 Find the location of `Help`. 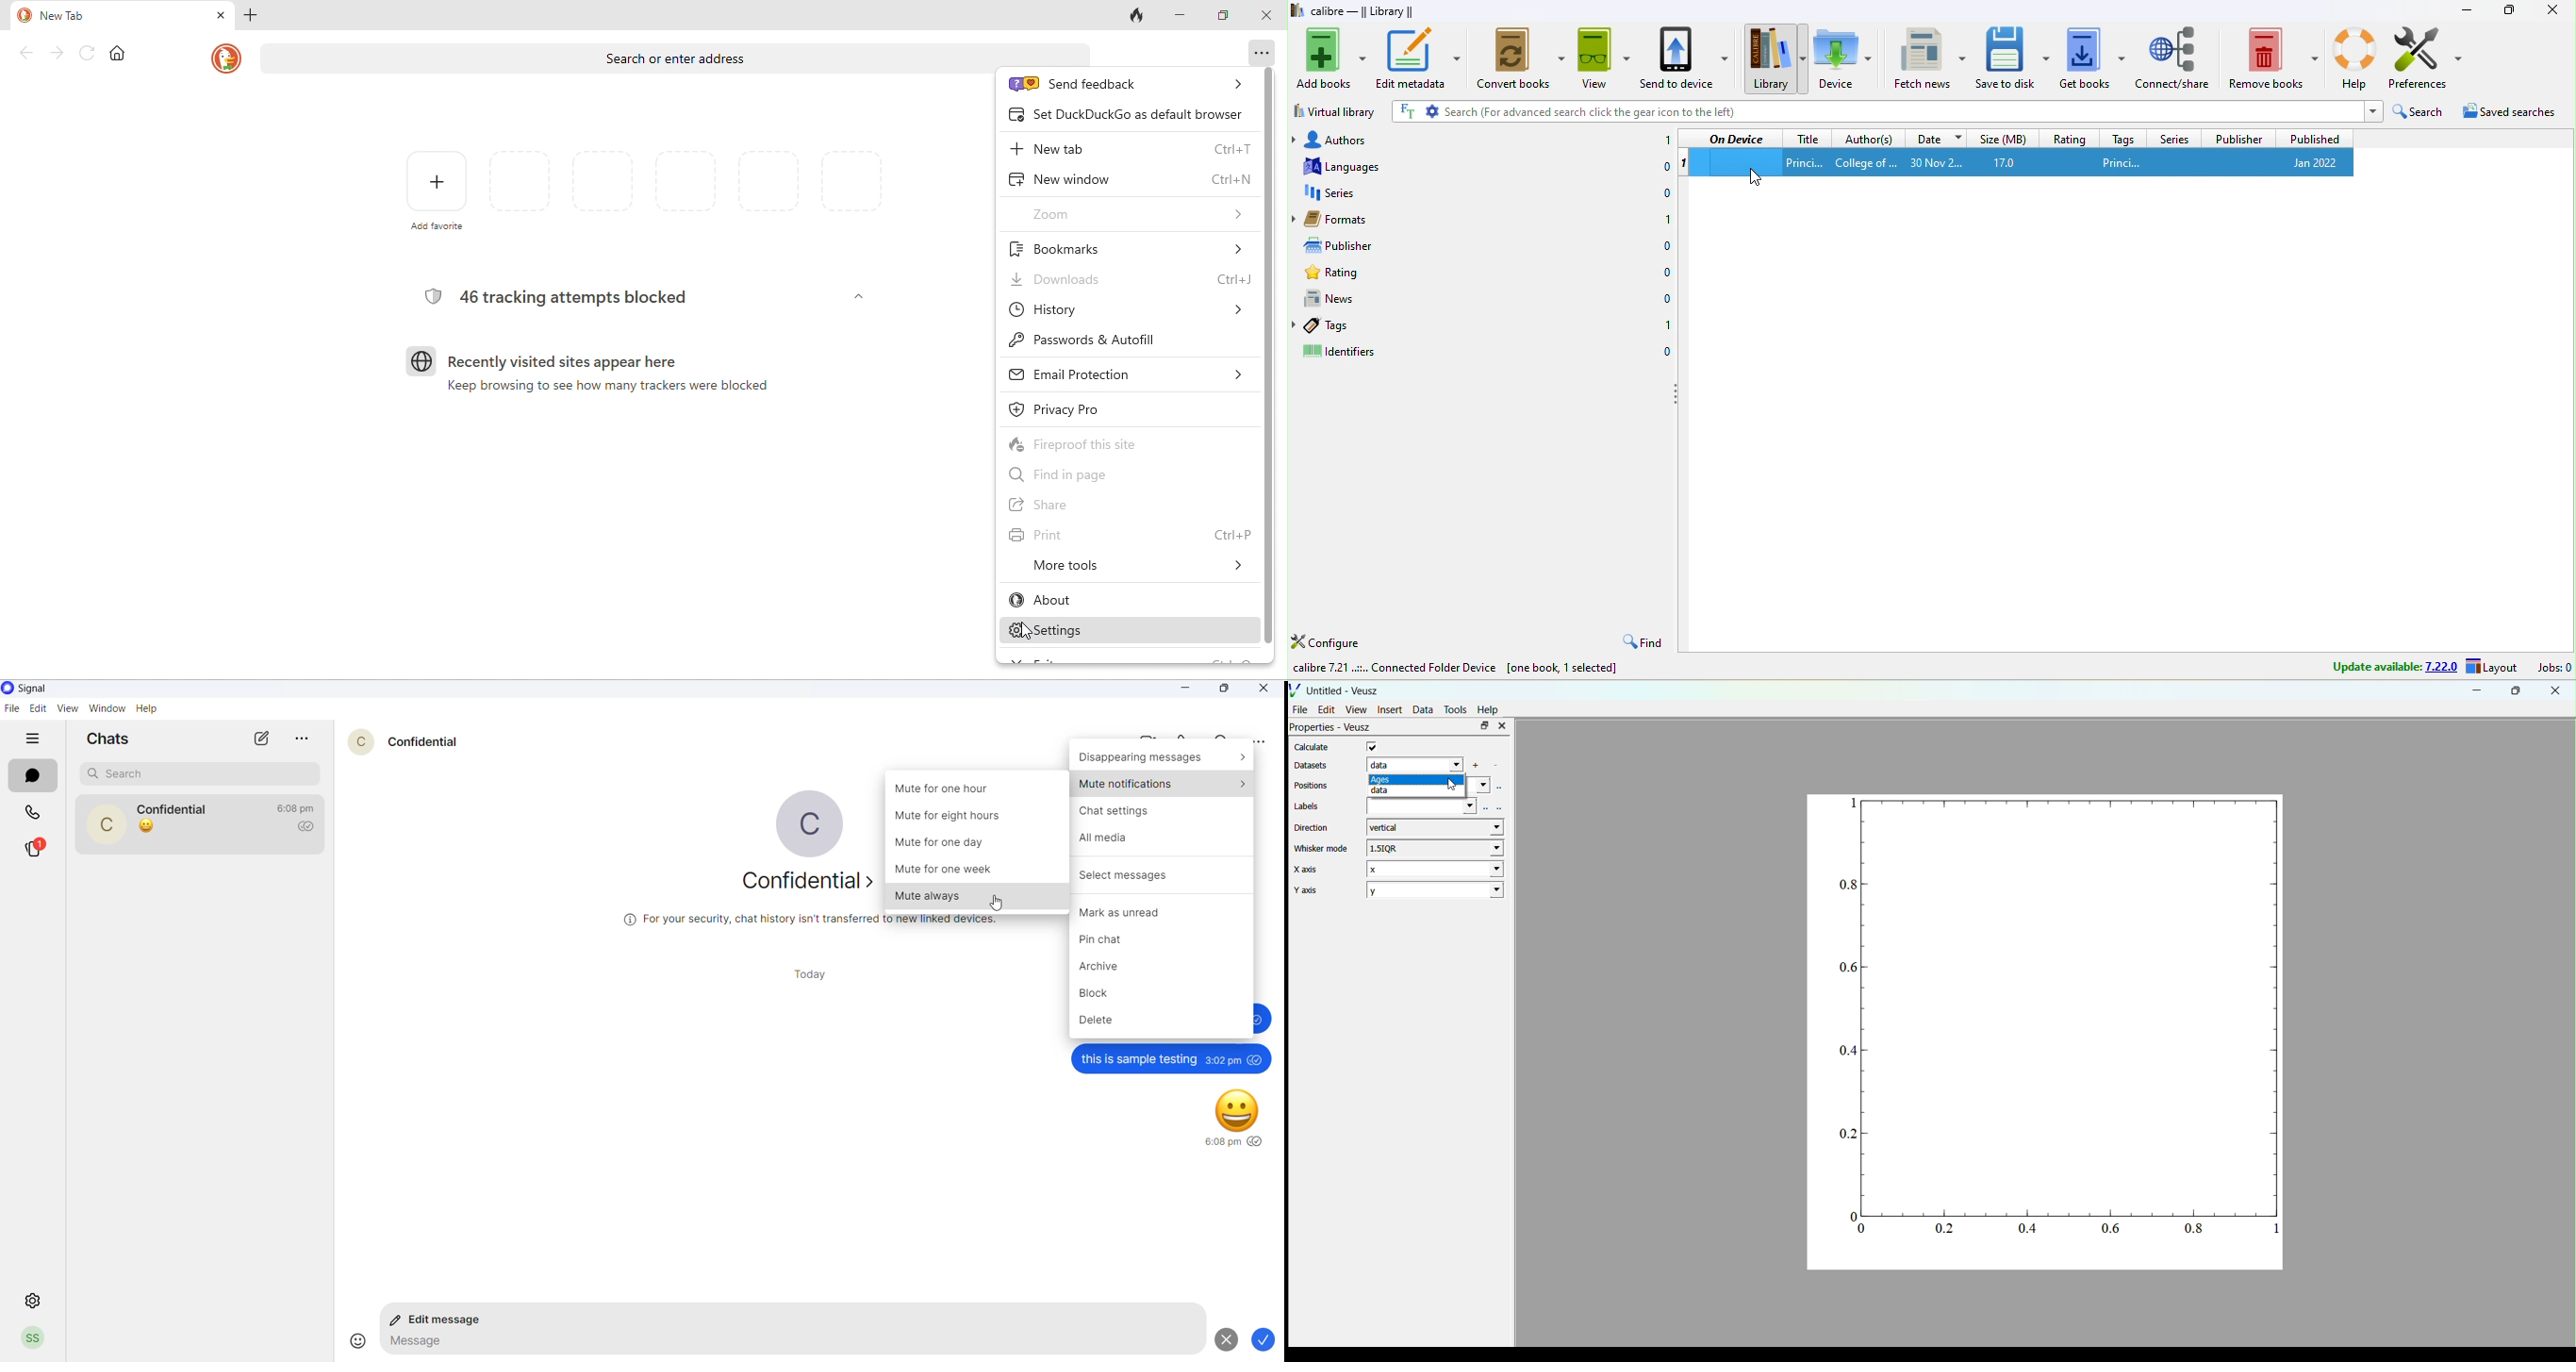

Help is located at coordinates (151, 708).